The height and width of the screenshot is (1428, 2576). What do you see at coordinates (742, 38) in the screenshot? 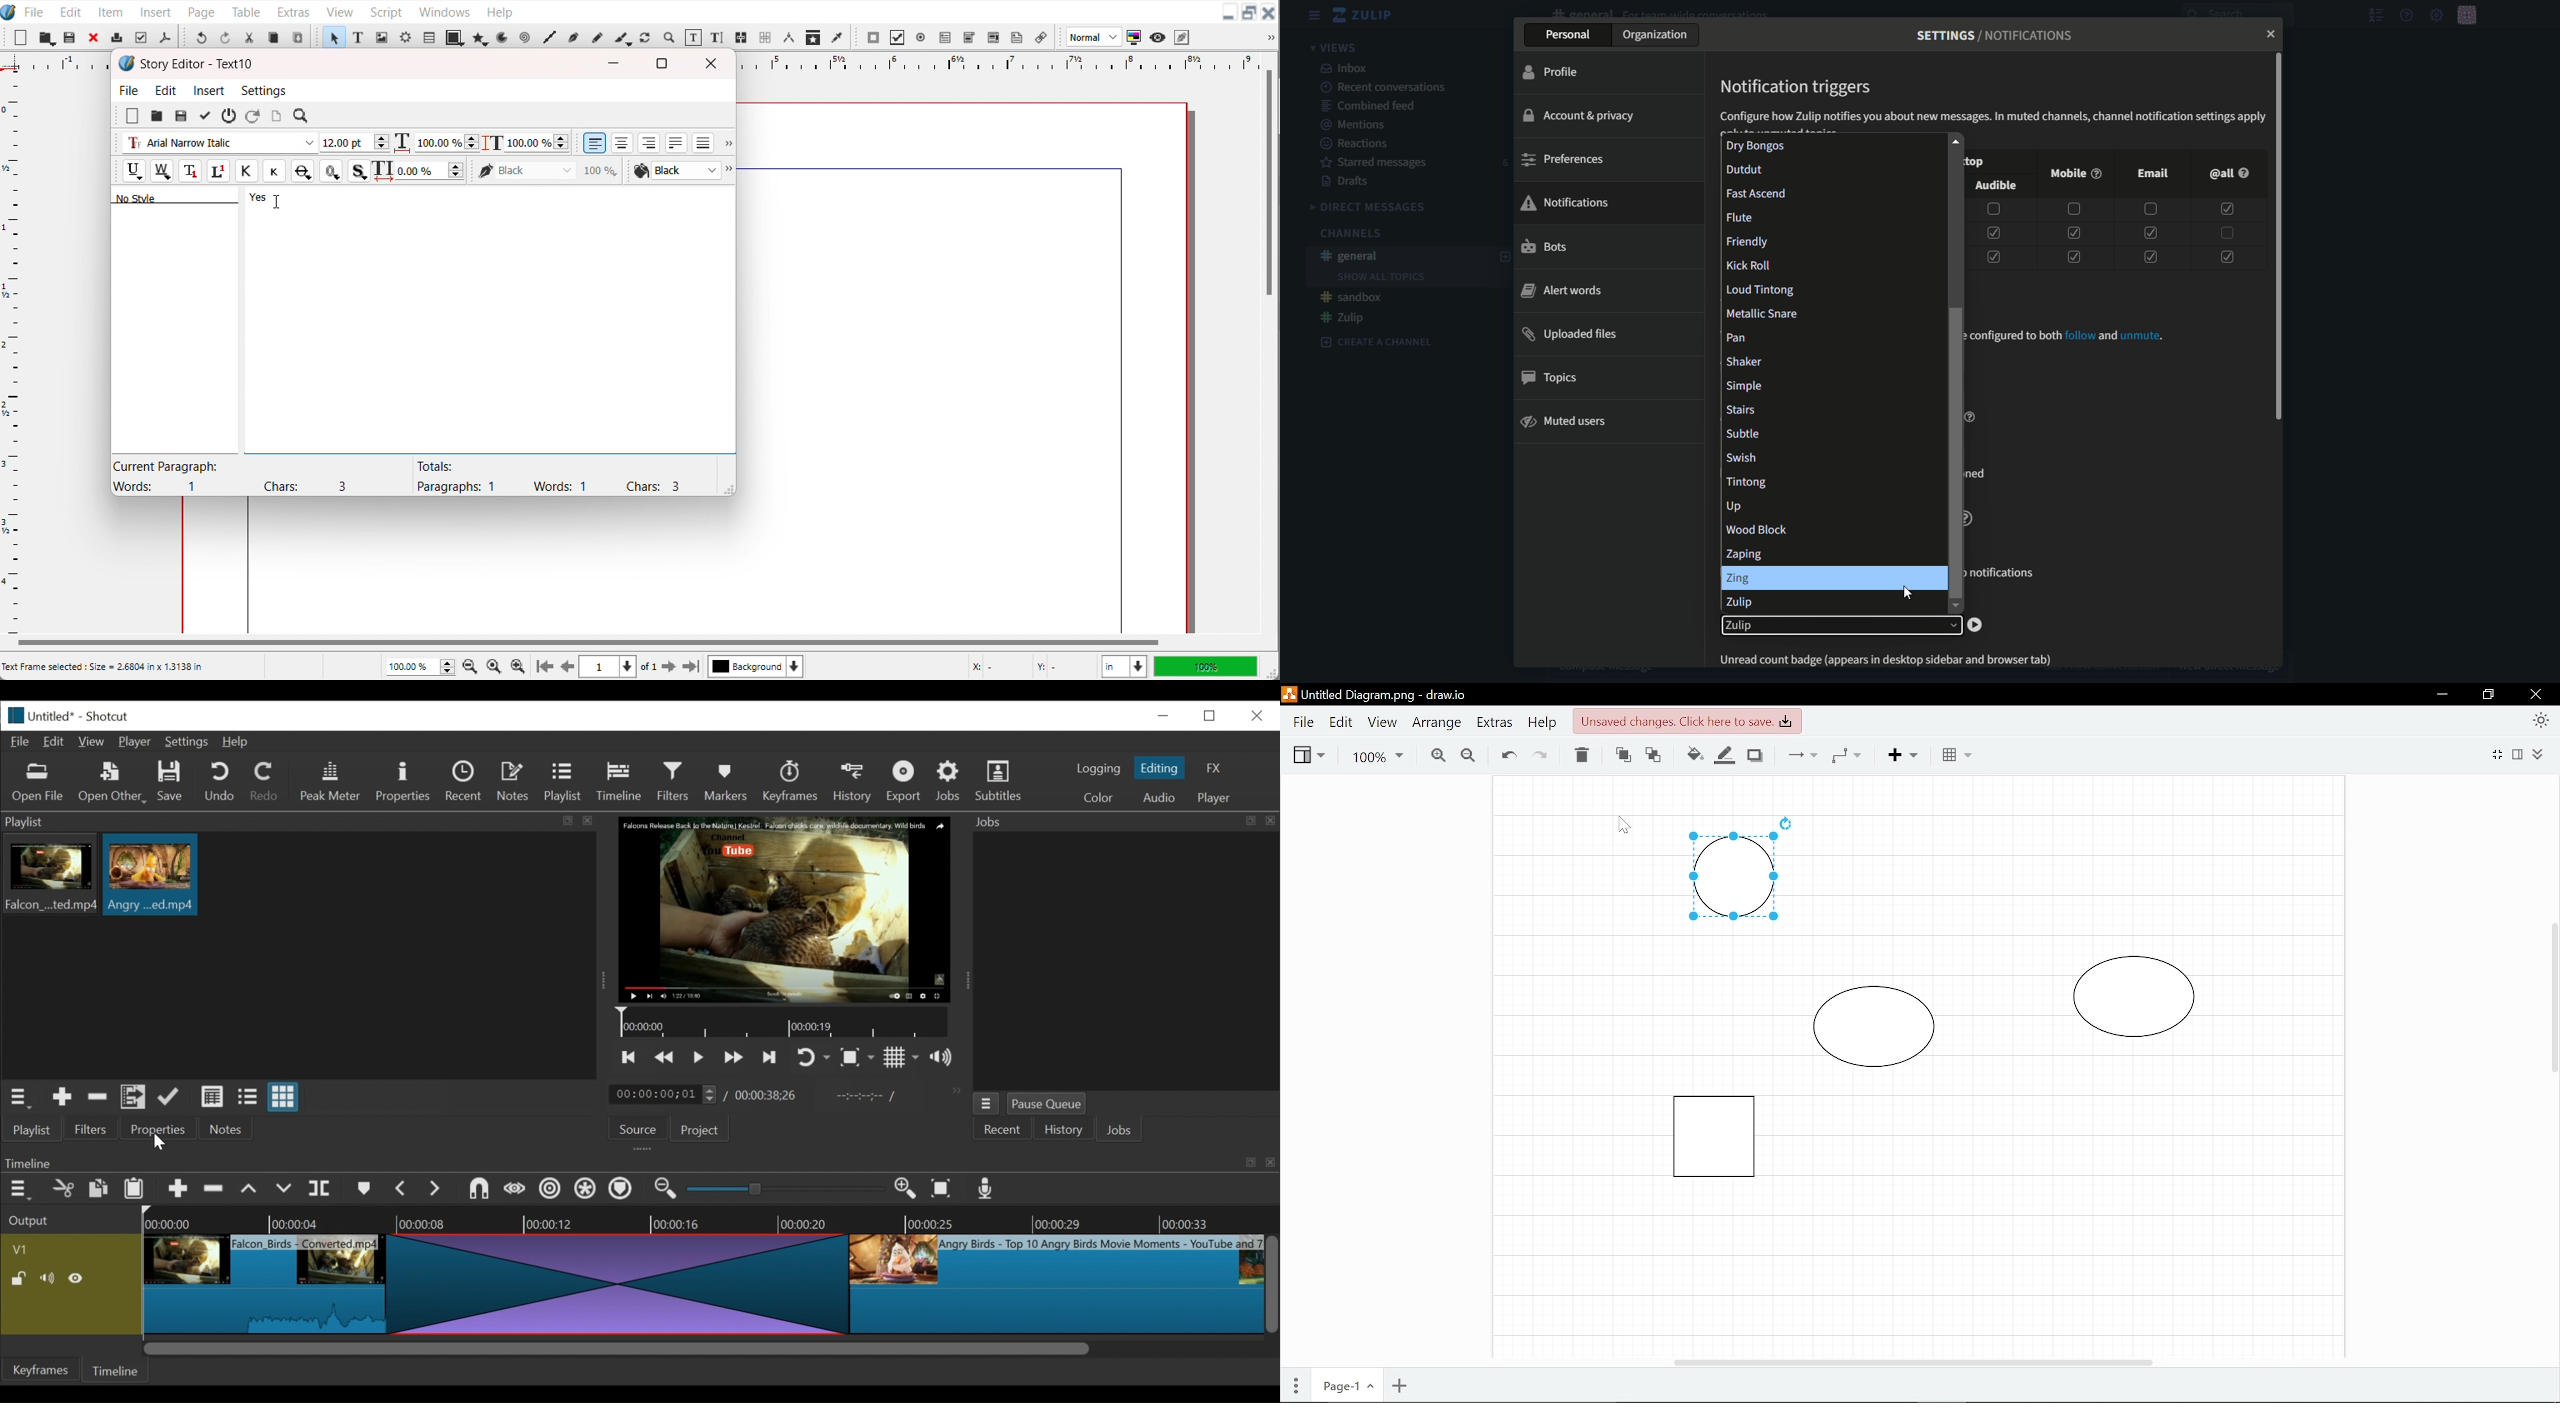
I see `Link text frame` at bounding box center [742, 38].